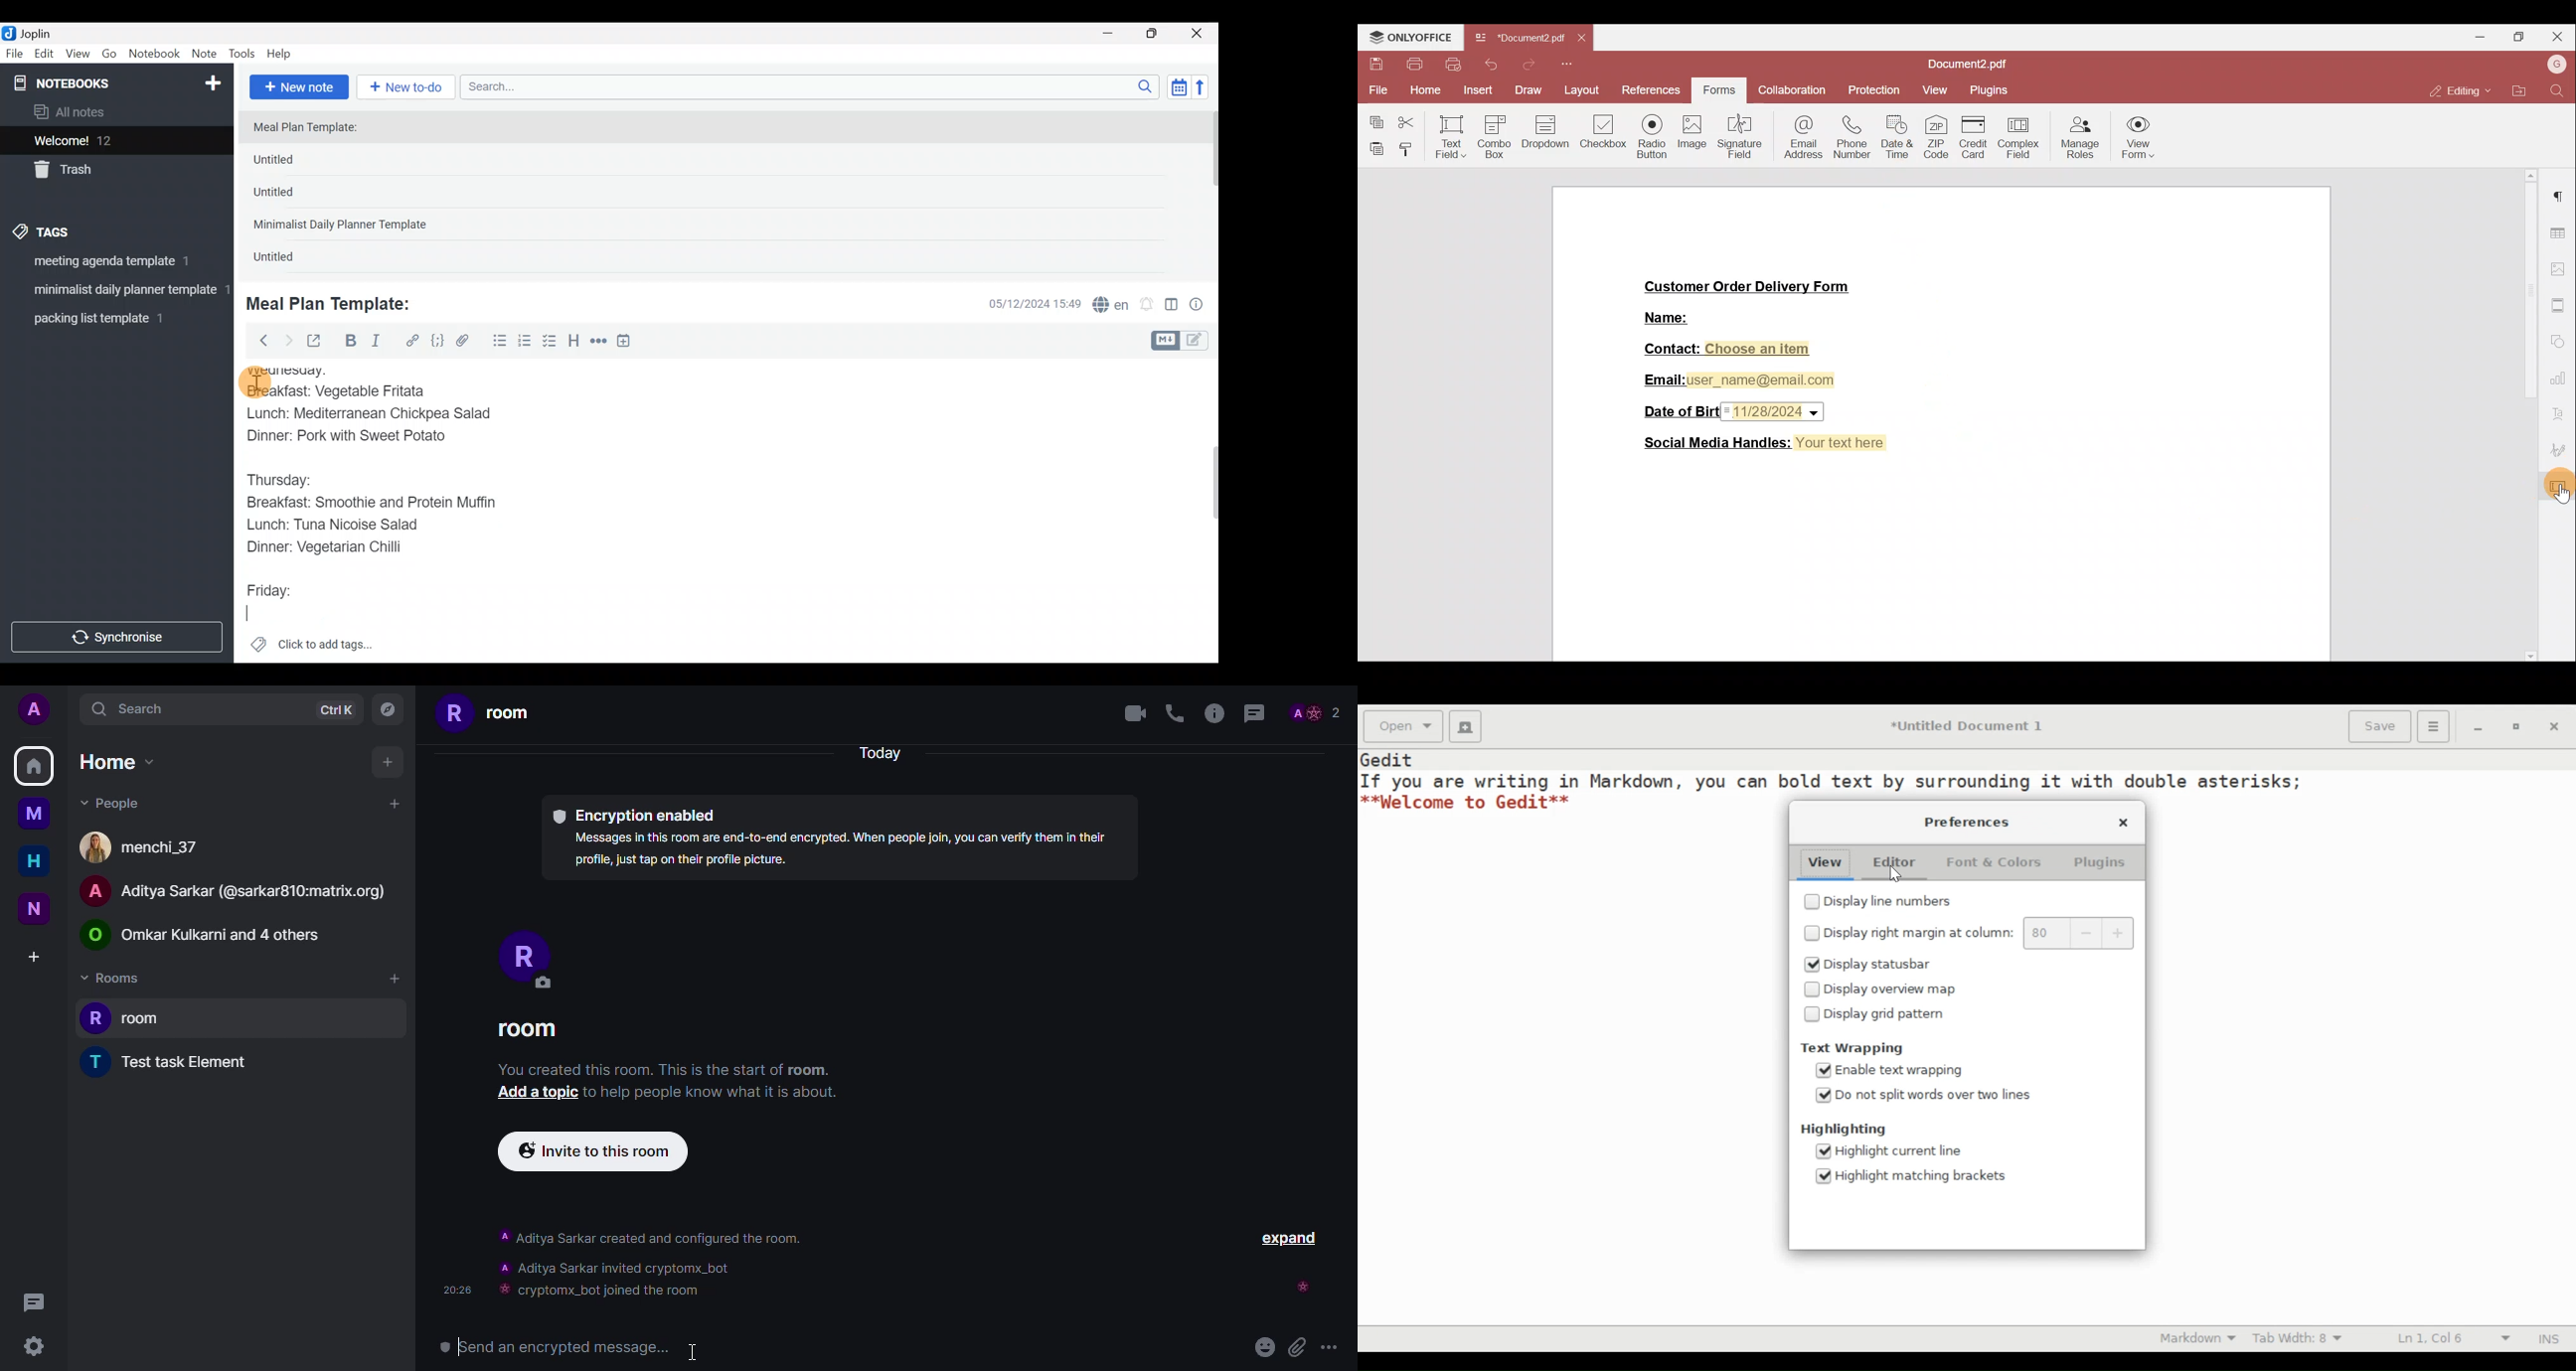 The image size is (2576, 1372). I want to click on Editing mode, so click(2457, 91).